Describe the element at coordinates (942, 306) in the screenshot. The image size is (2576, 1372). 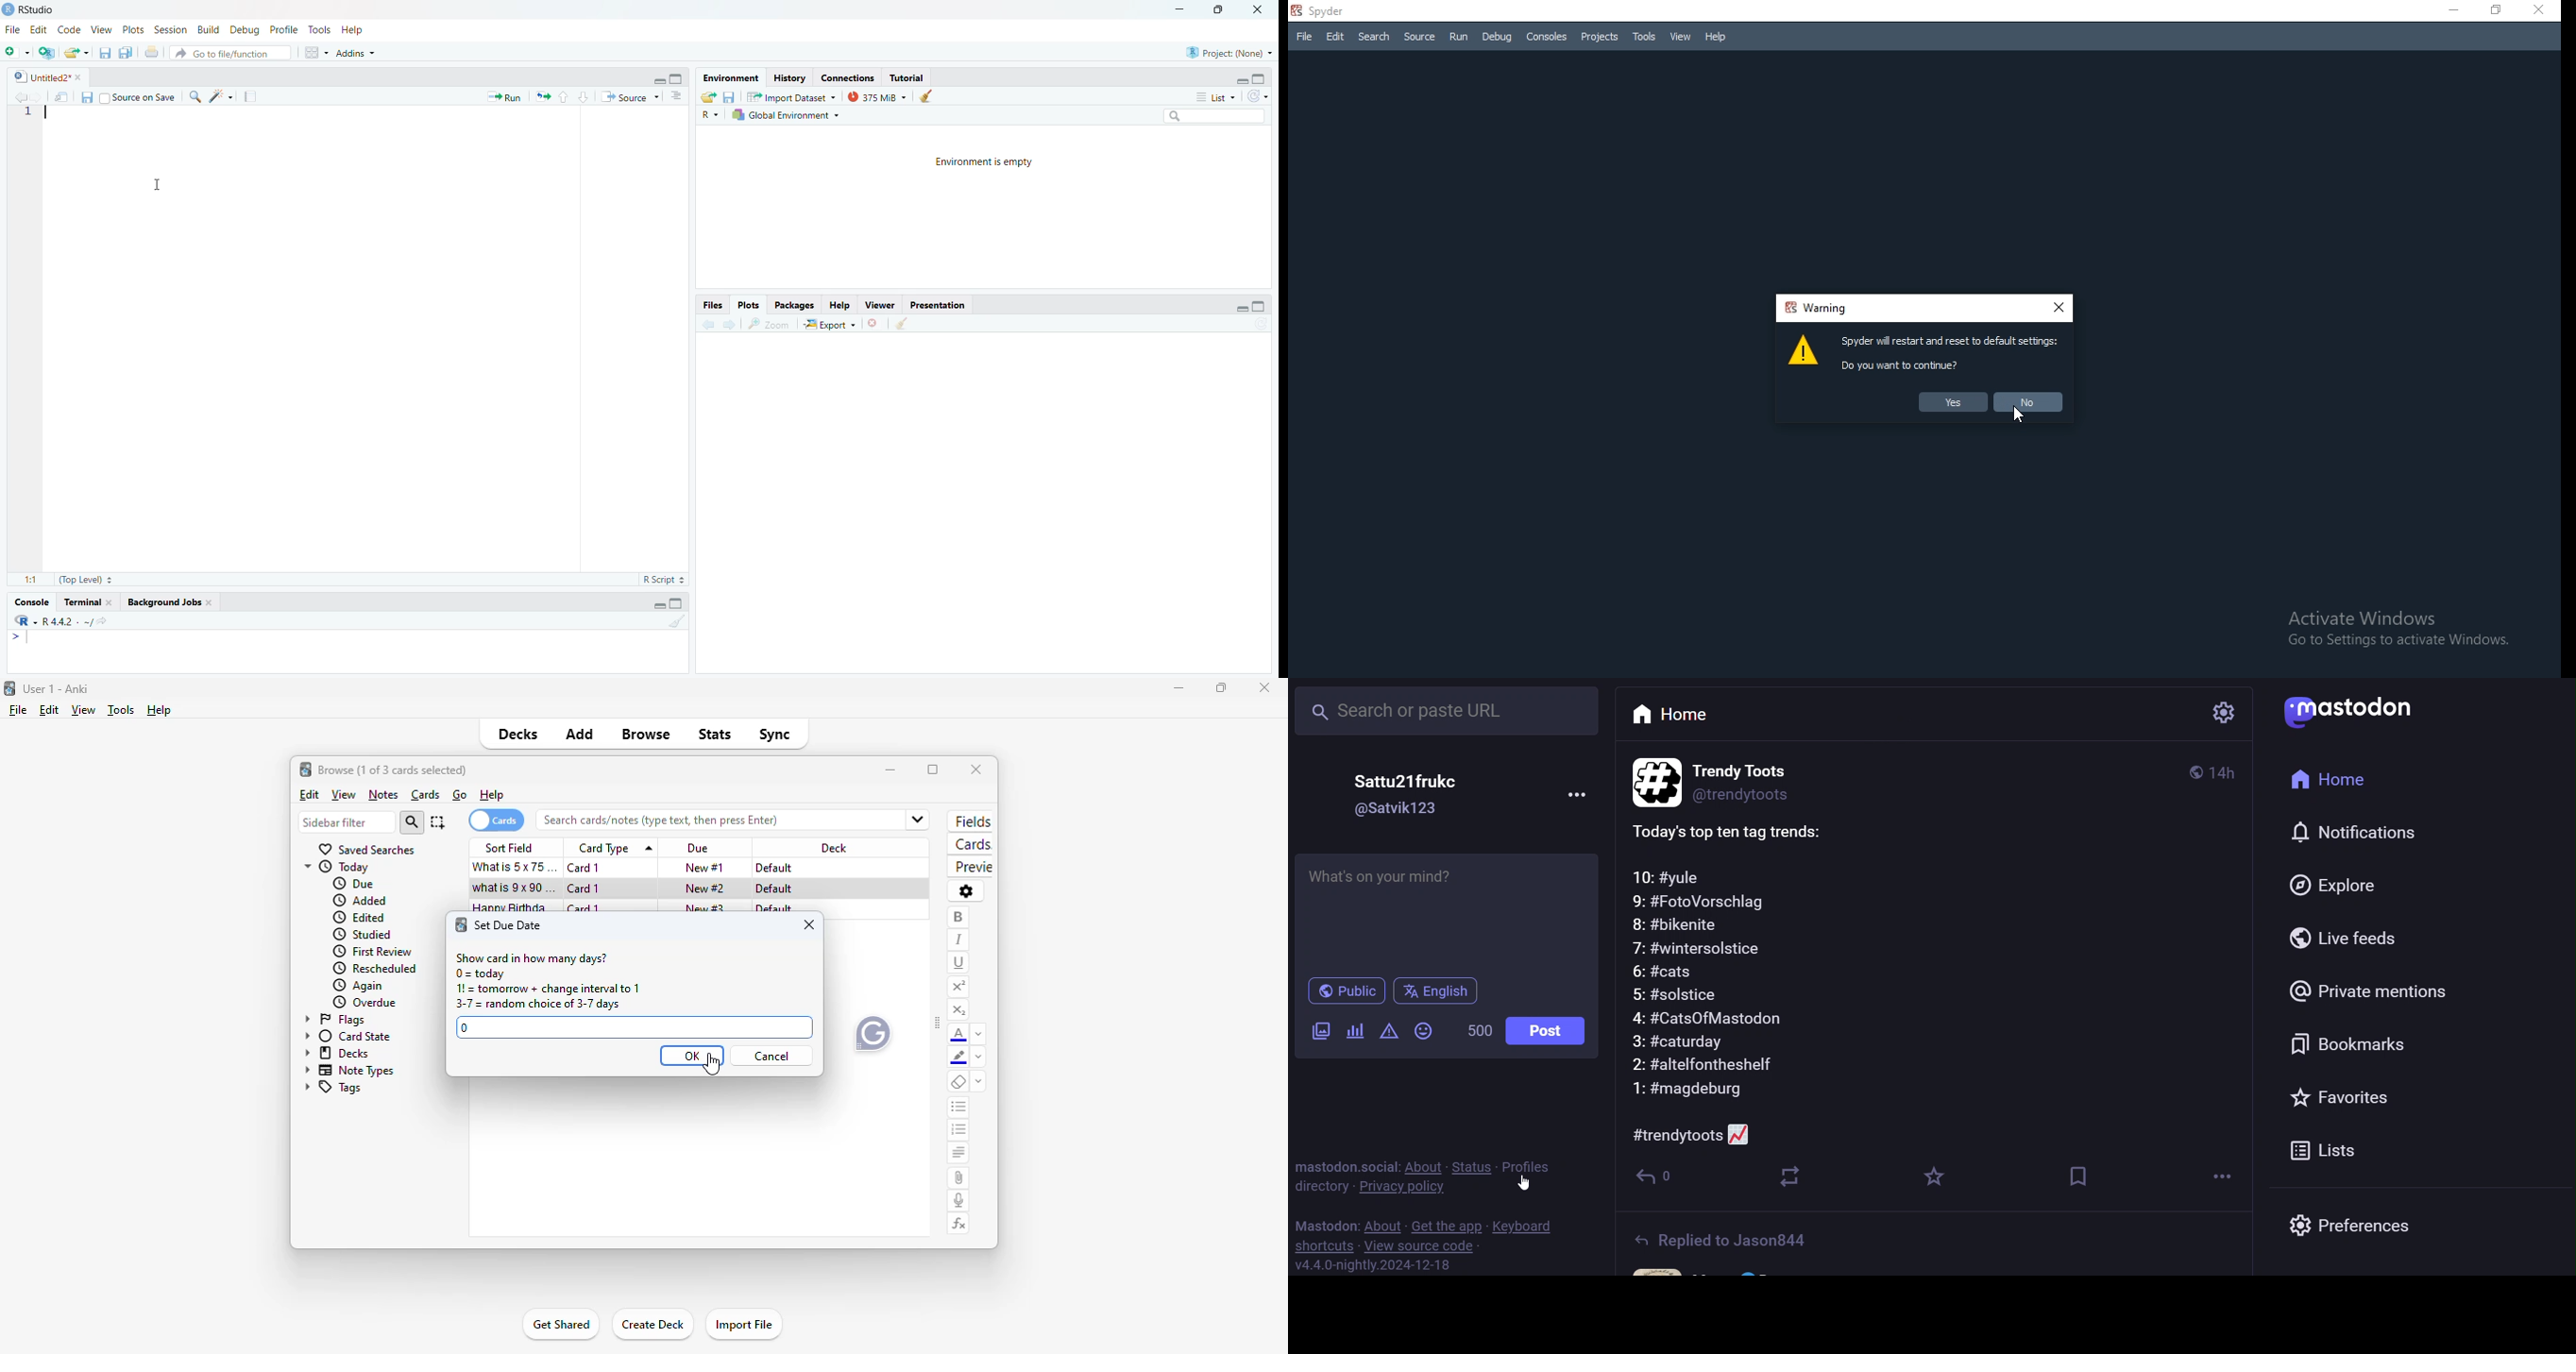
I see `Presentation` at that location.